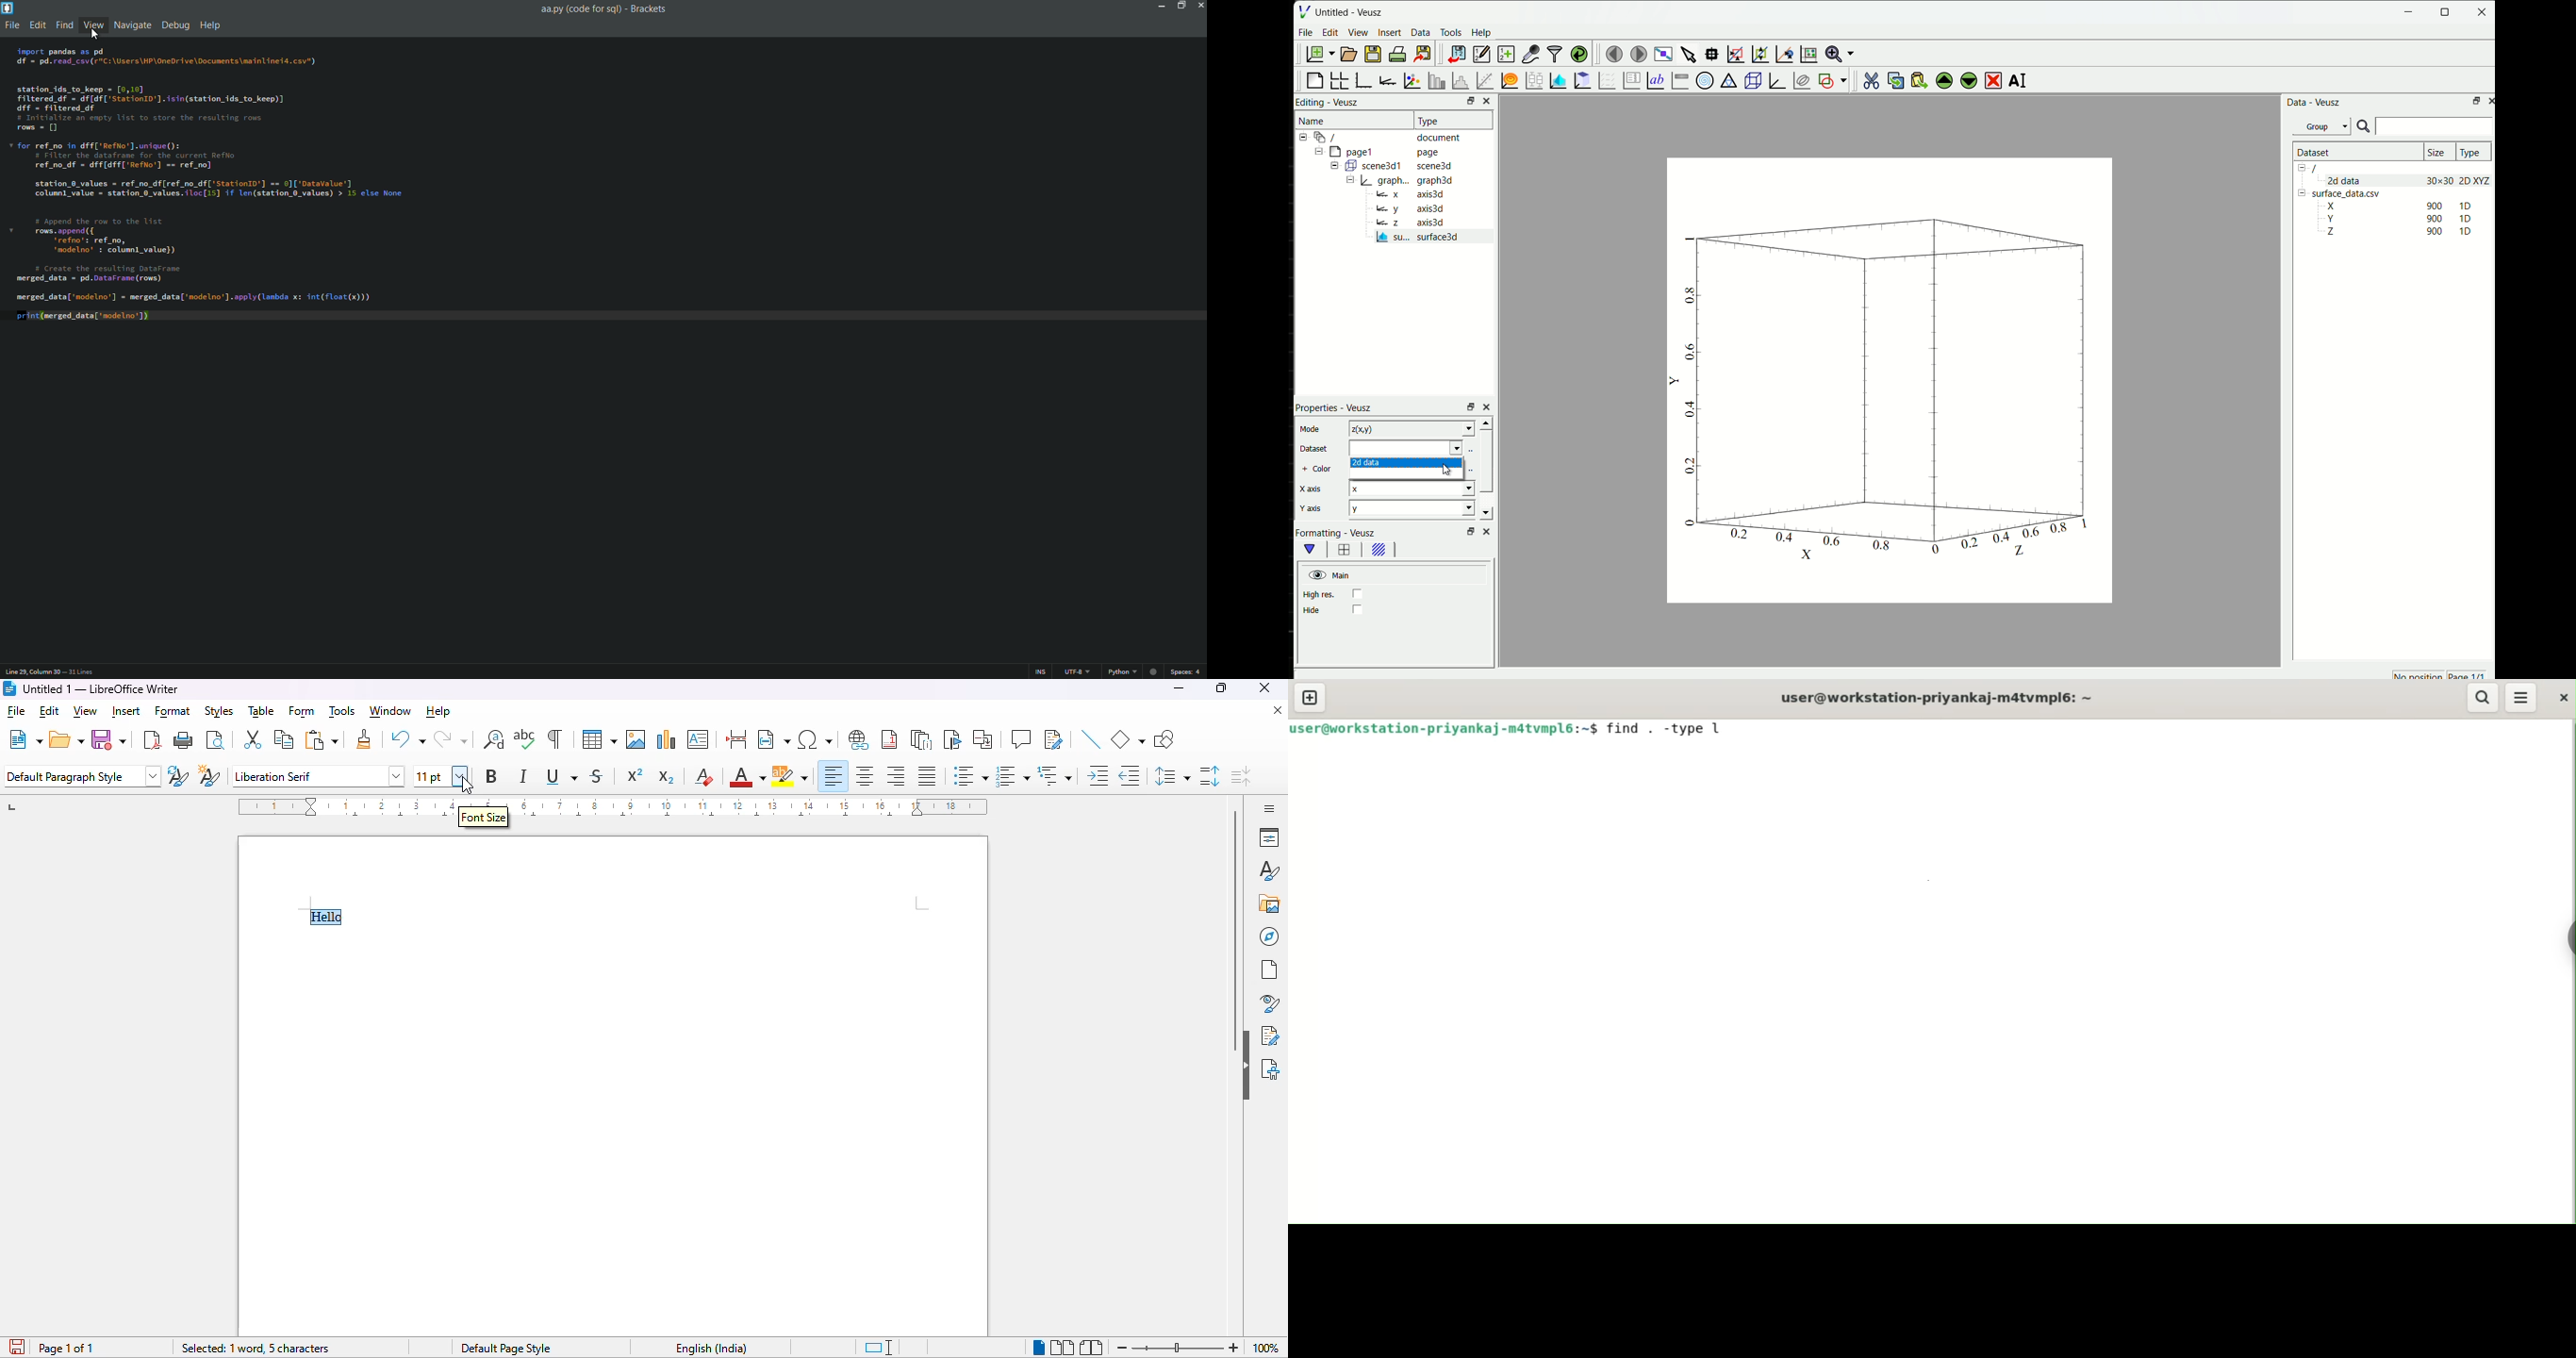 The image size is (2576, 1372). I want to click on check spelling, so click(525, 738).